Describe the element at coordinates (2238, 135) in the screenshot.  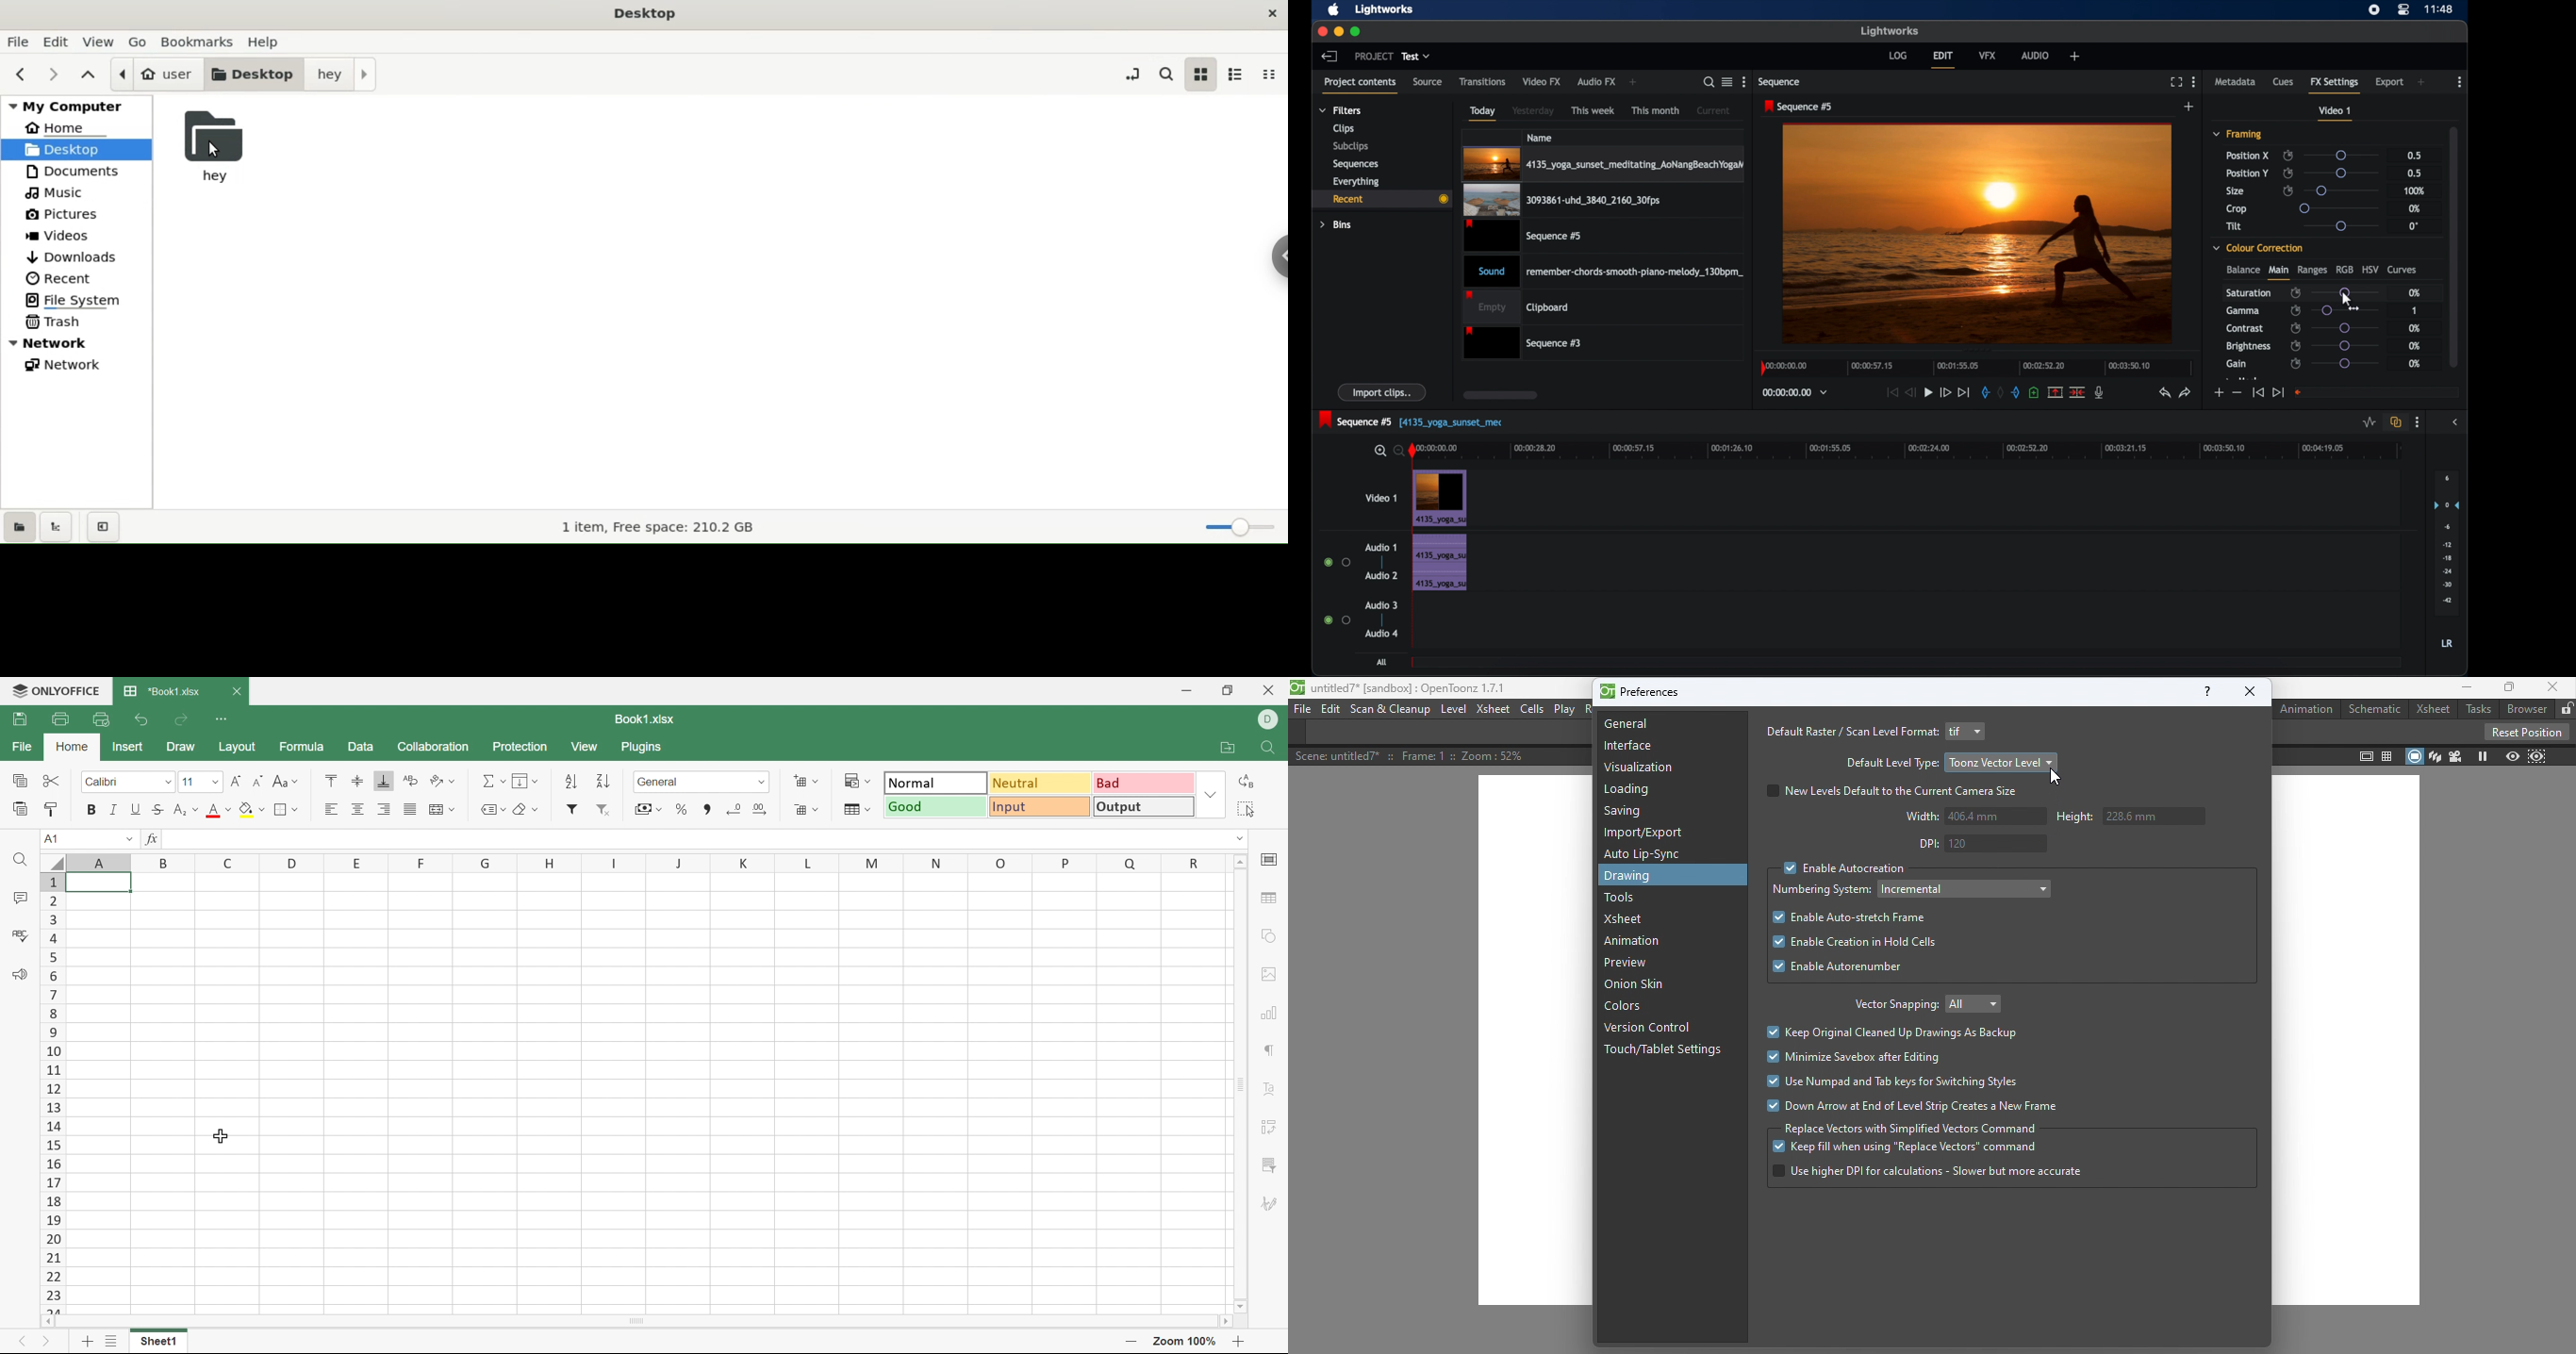
I see `framing` at that location.